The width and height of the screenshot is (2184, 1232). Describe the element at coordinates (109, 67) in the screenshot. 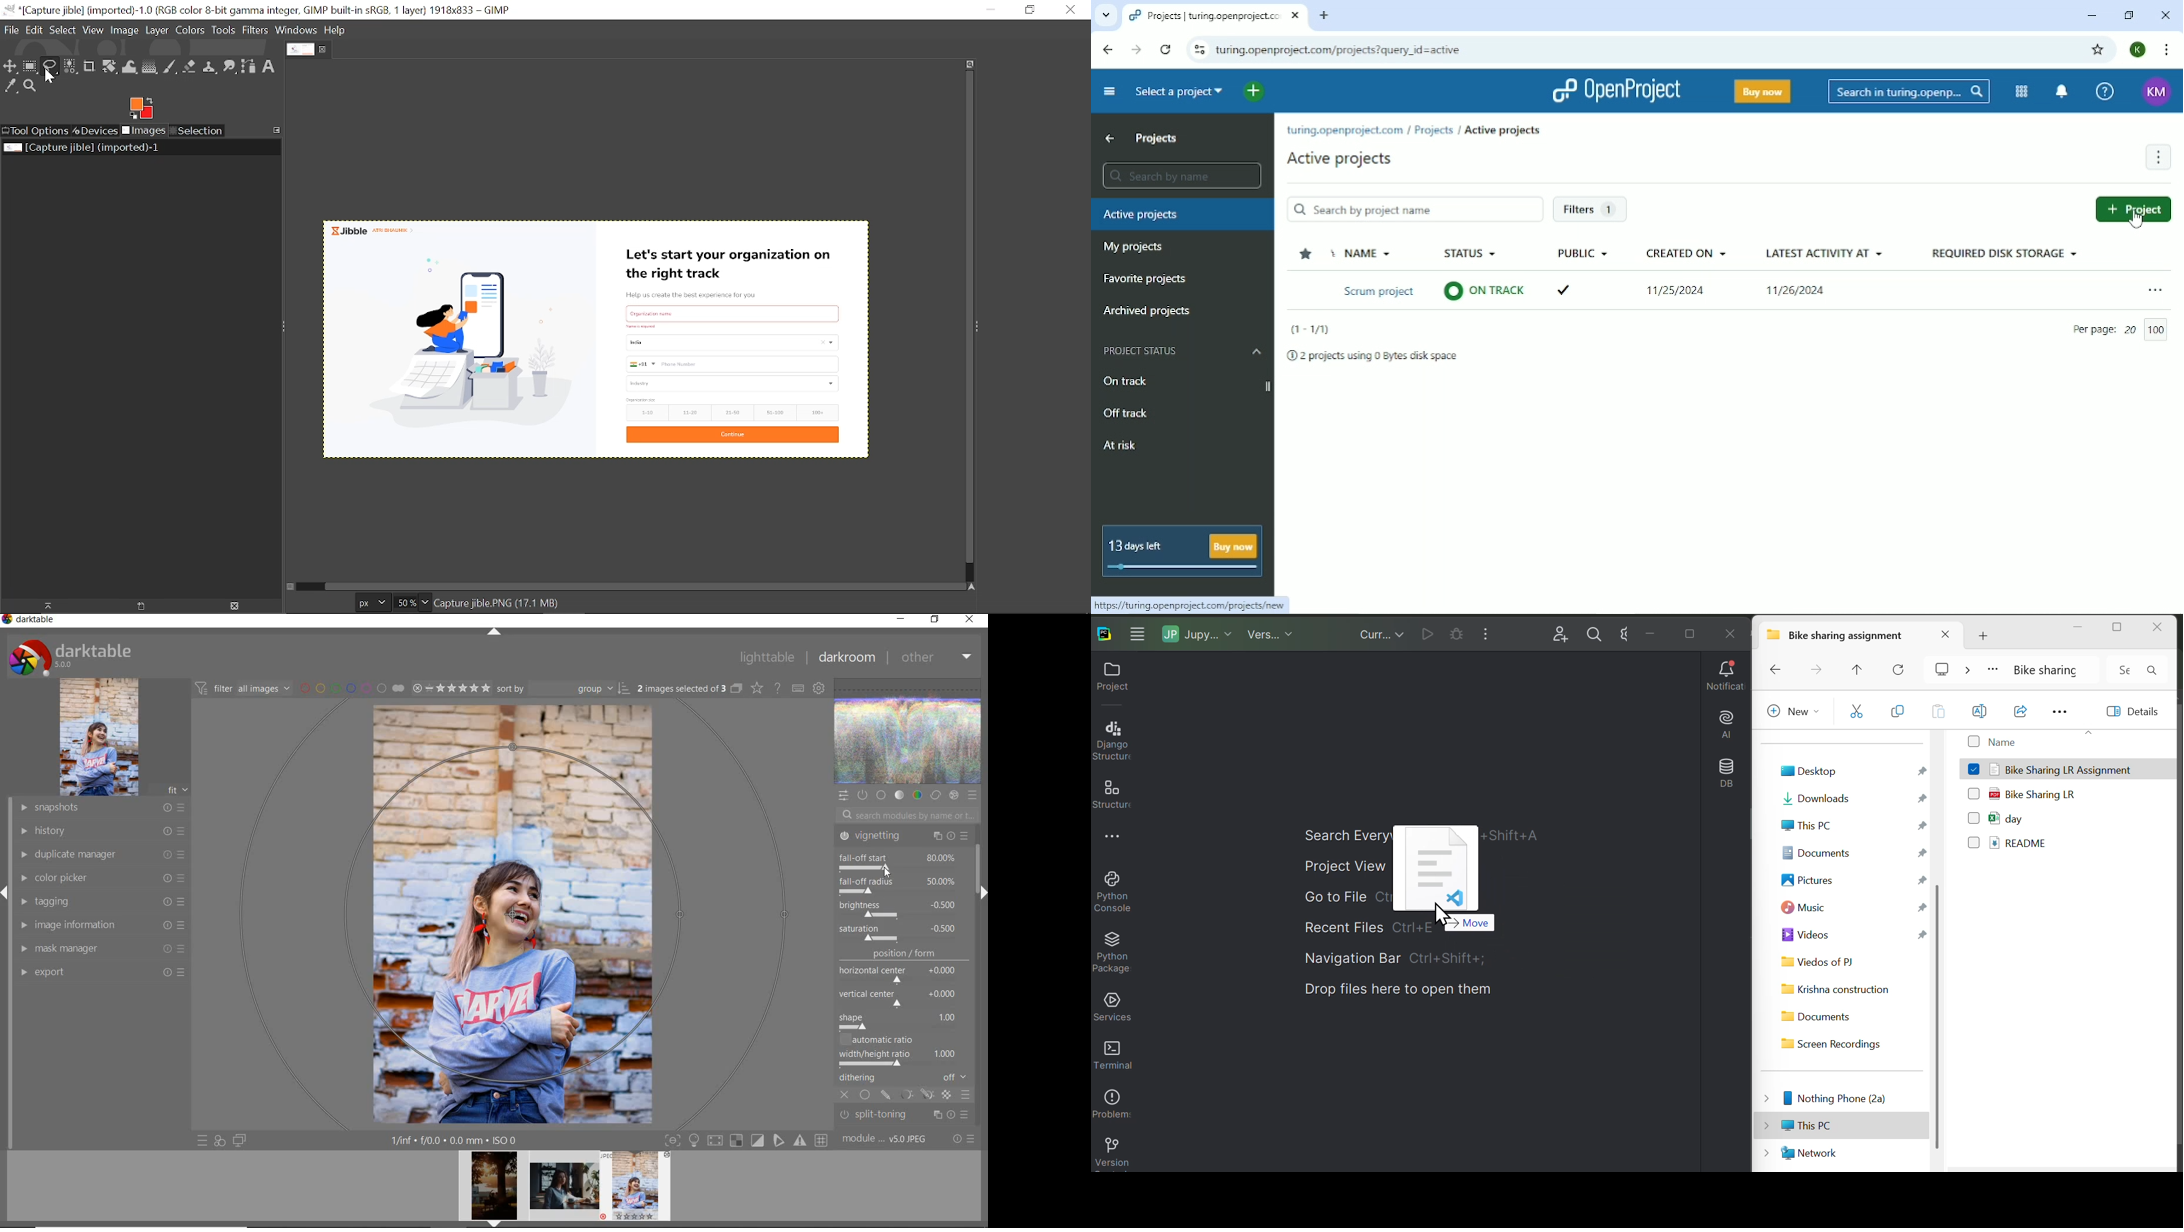

I see `Unified transform tool` at that location.